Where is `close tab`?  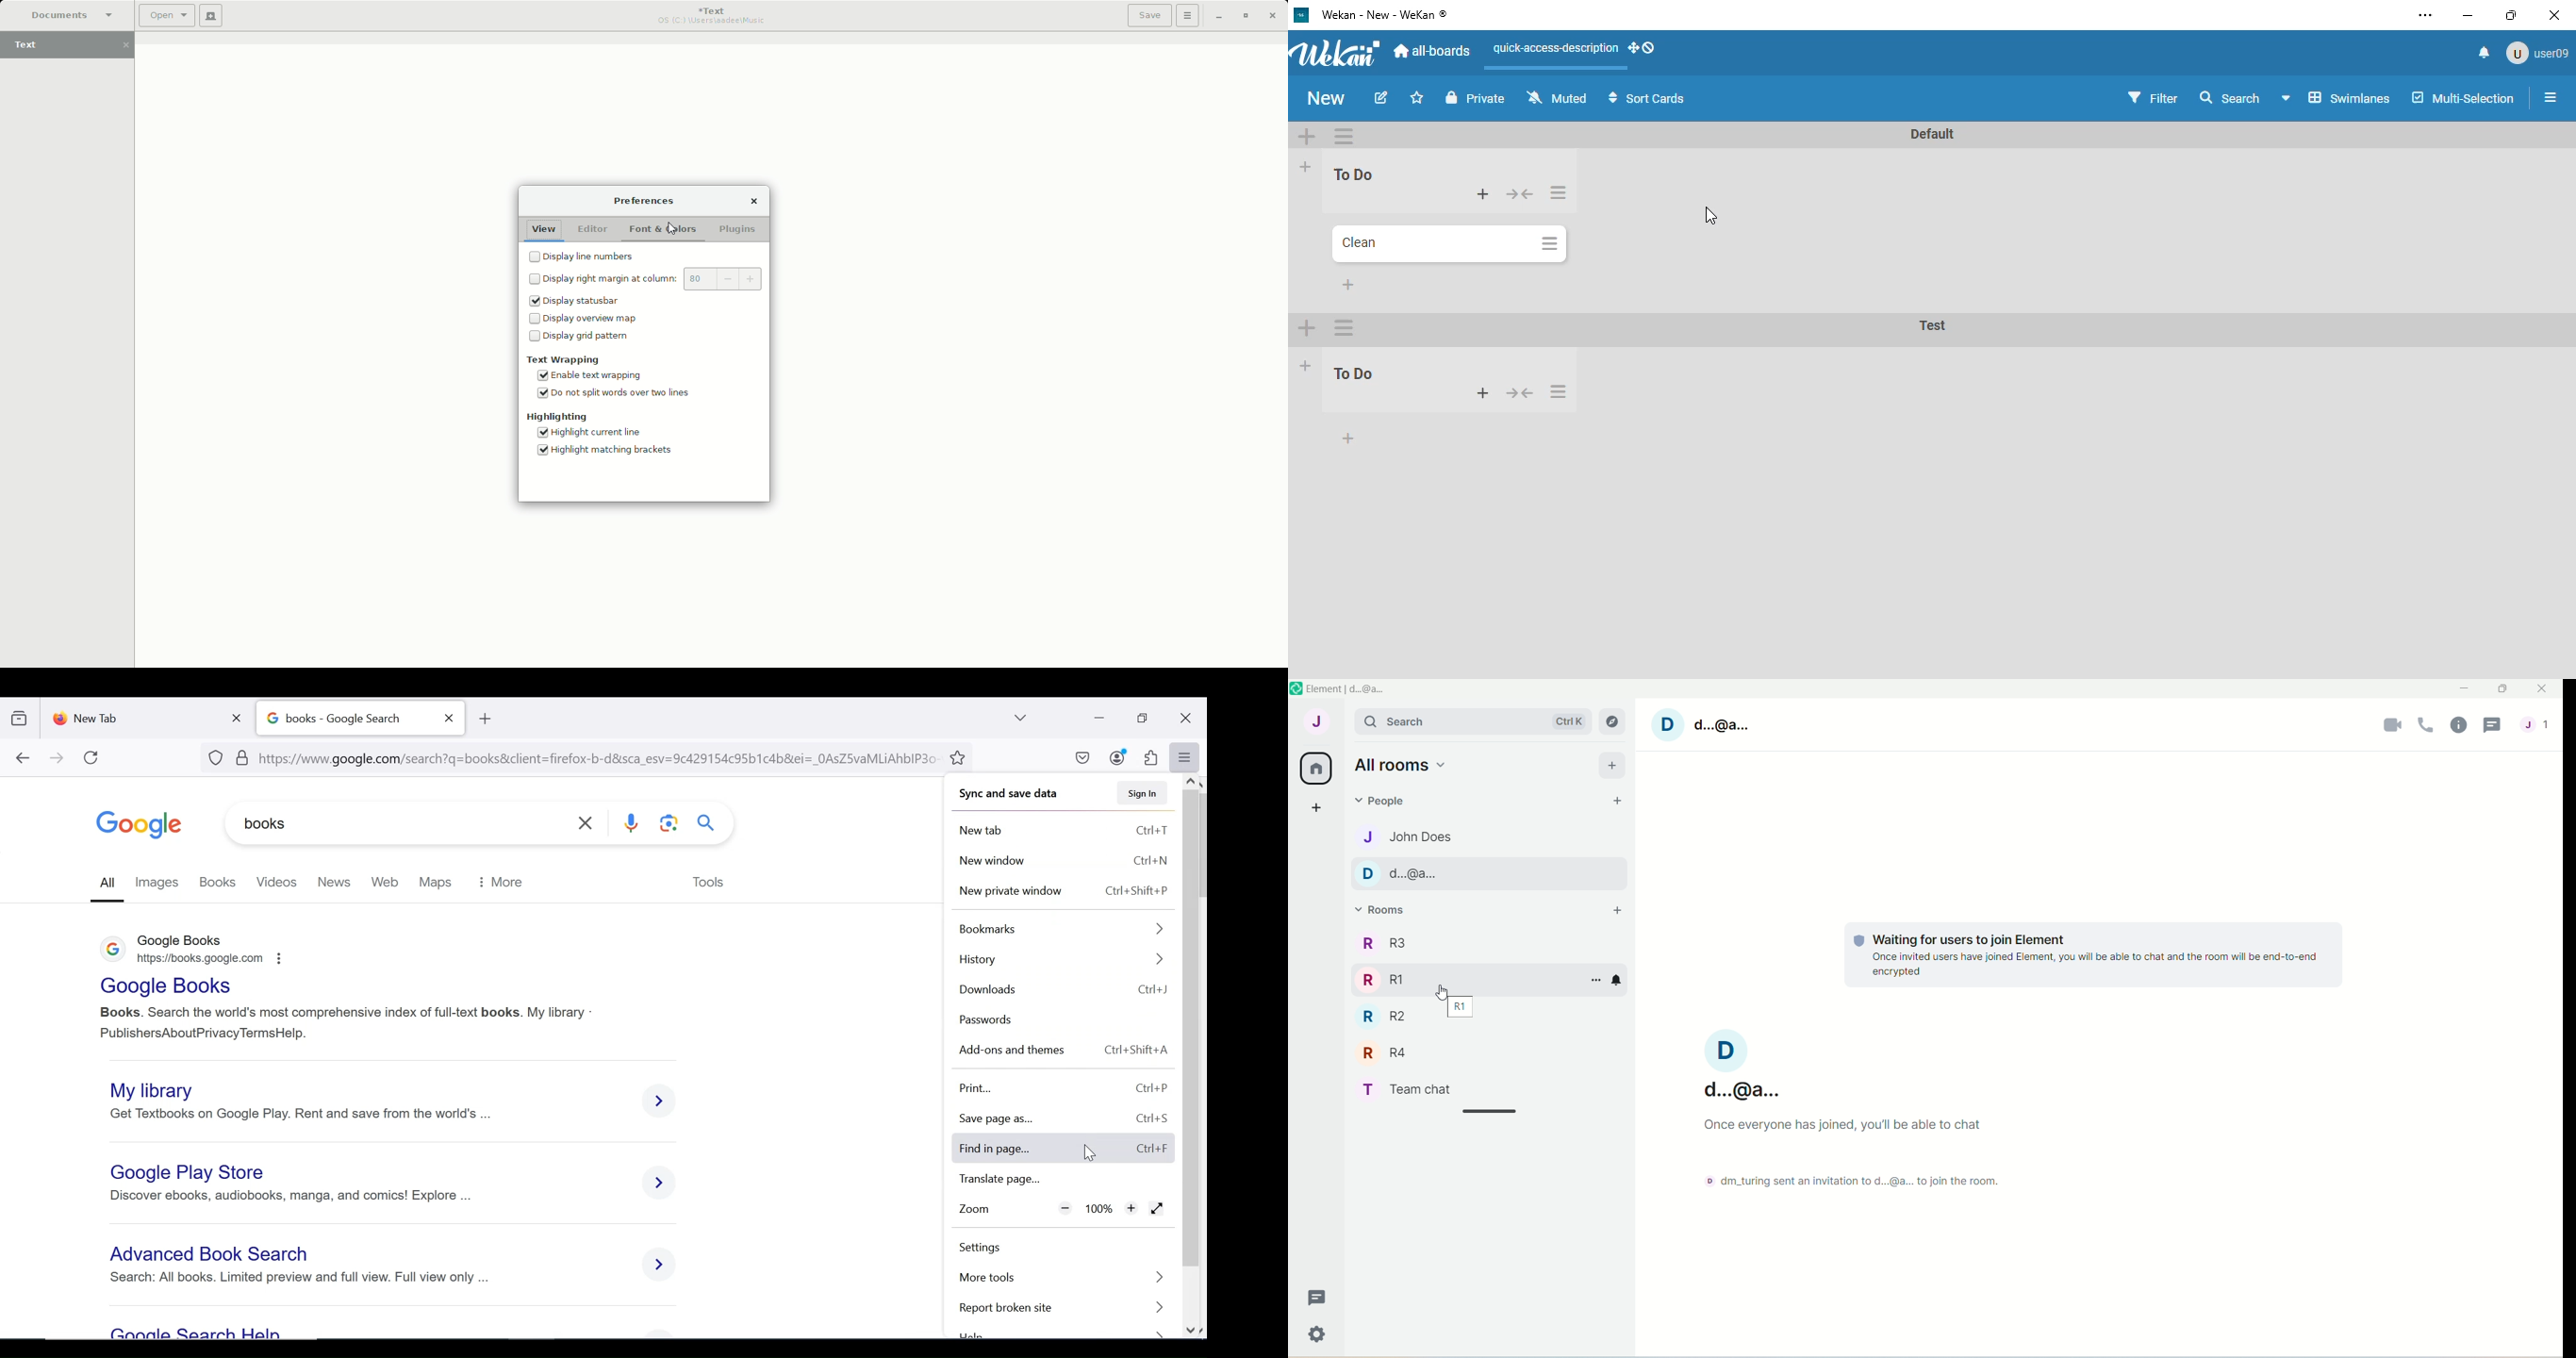 close tab is located at coordinates (239, 715).